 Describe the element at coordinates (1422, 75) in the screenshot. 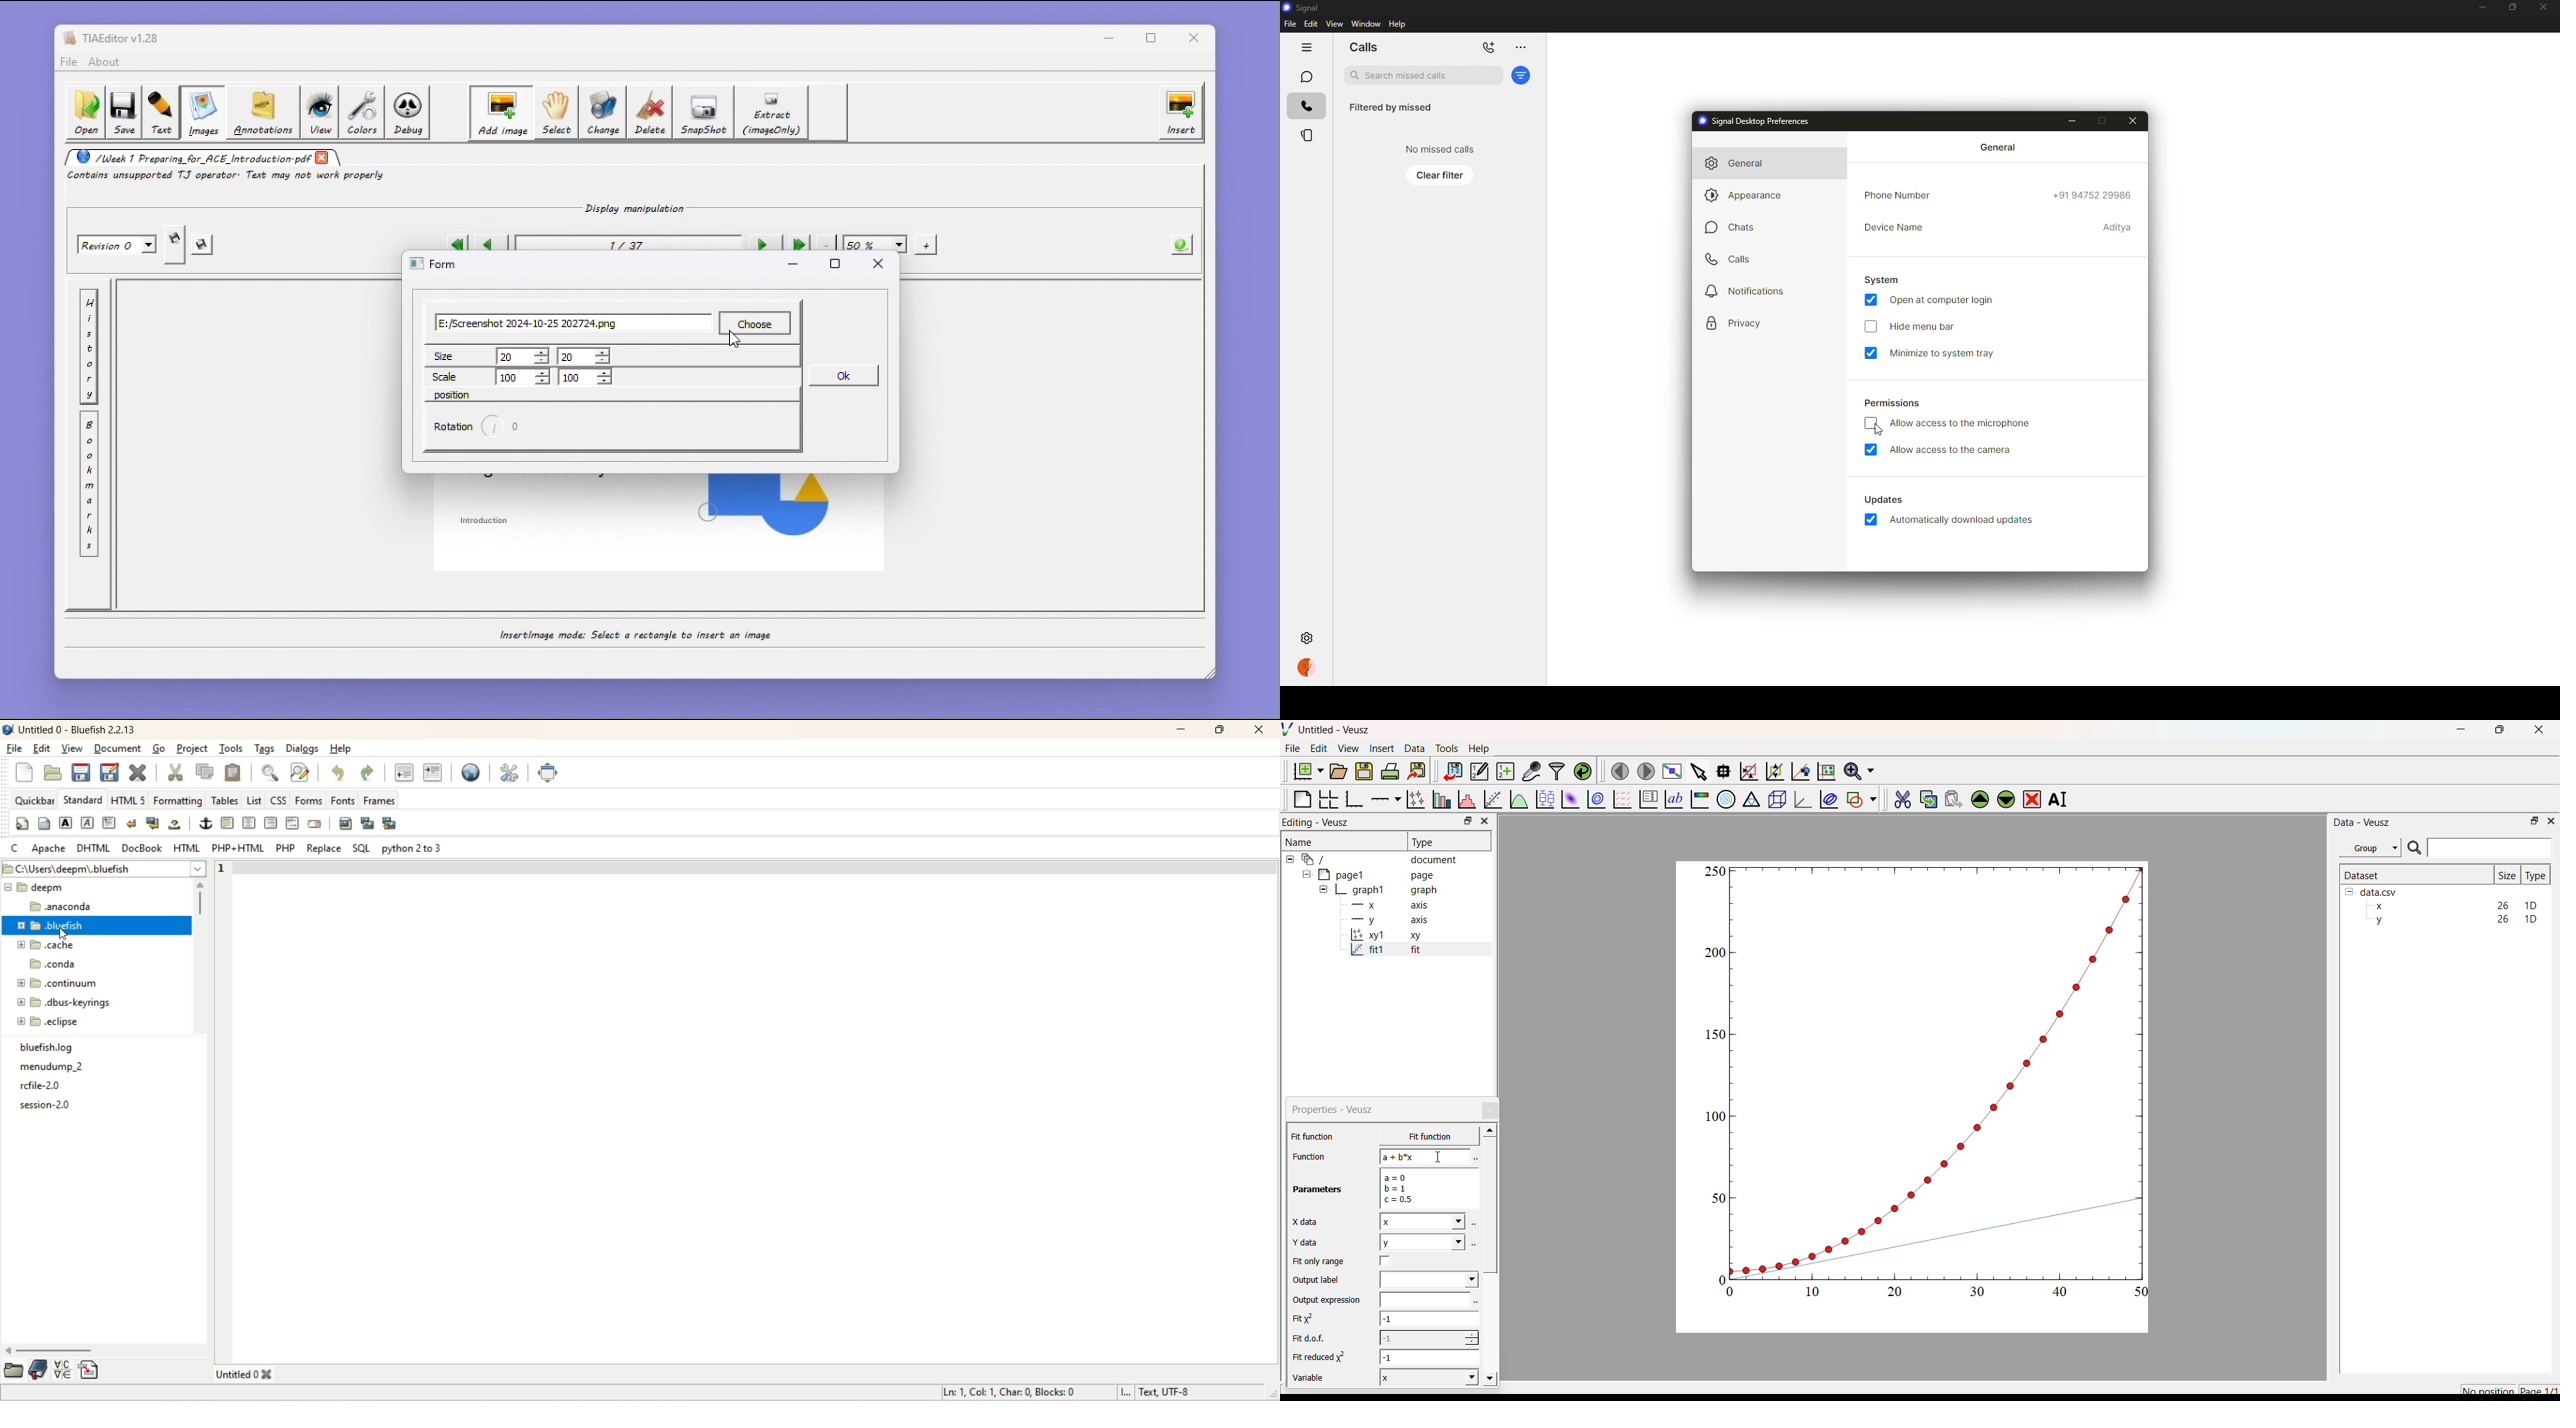

I see `search` at that location.